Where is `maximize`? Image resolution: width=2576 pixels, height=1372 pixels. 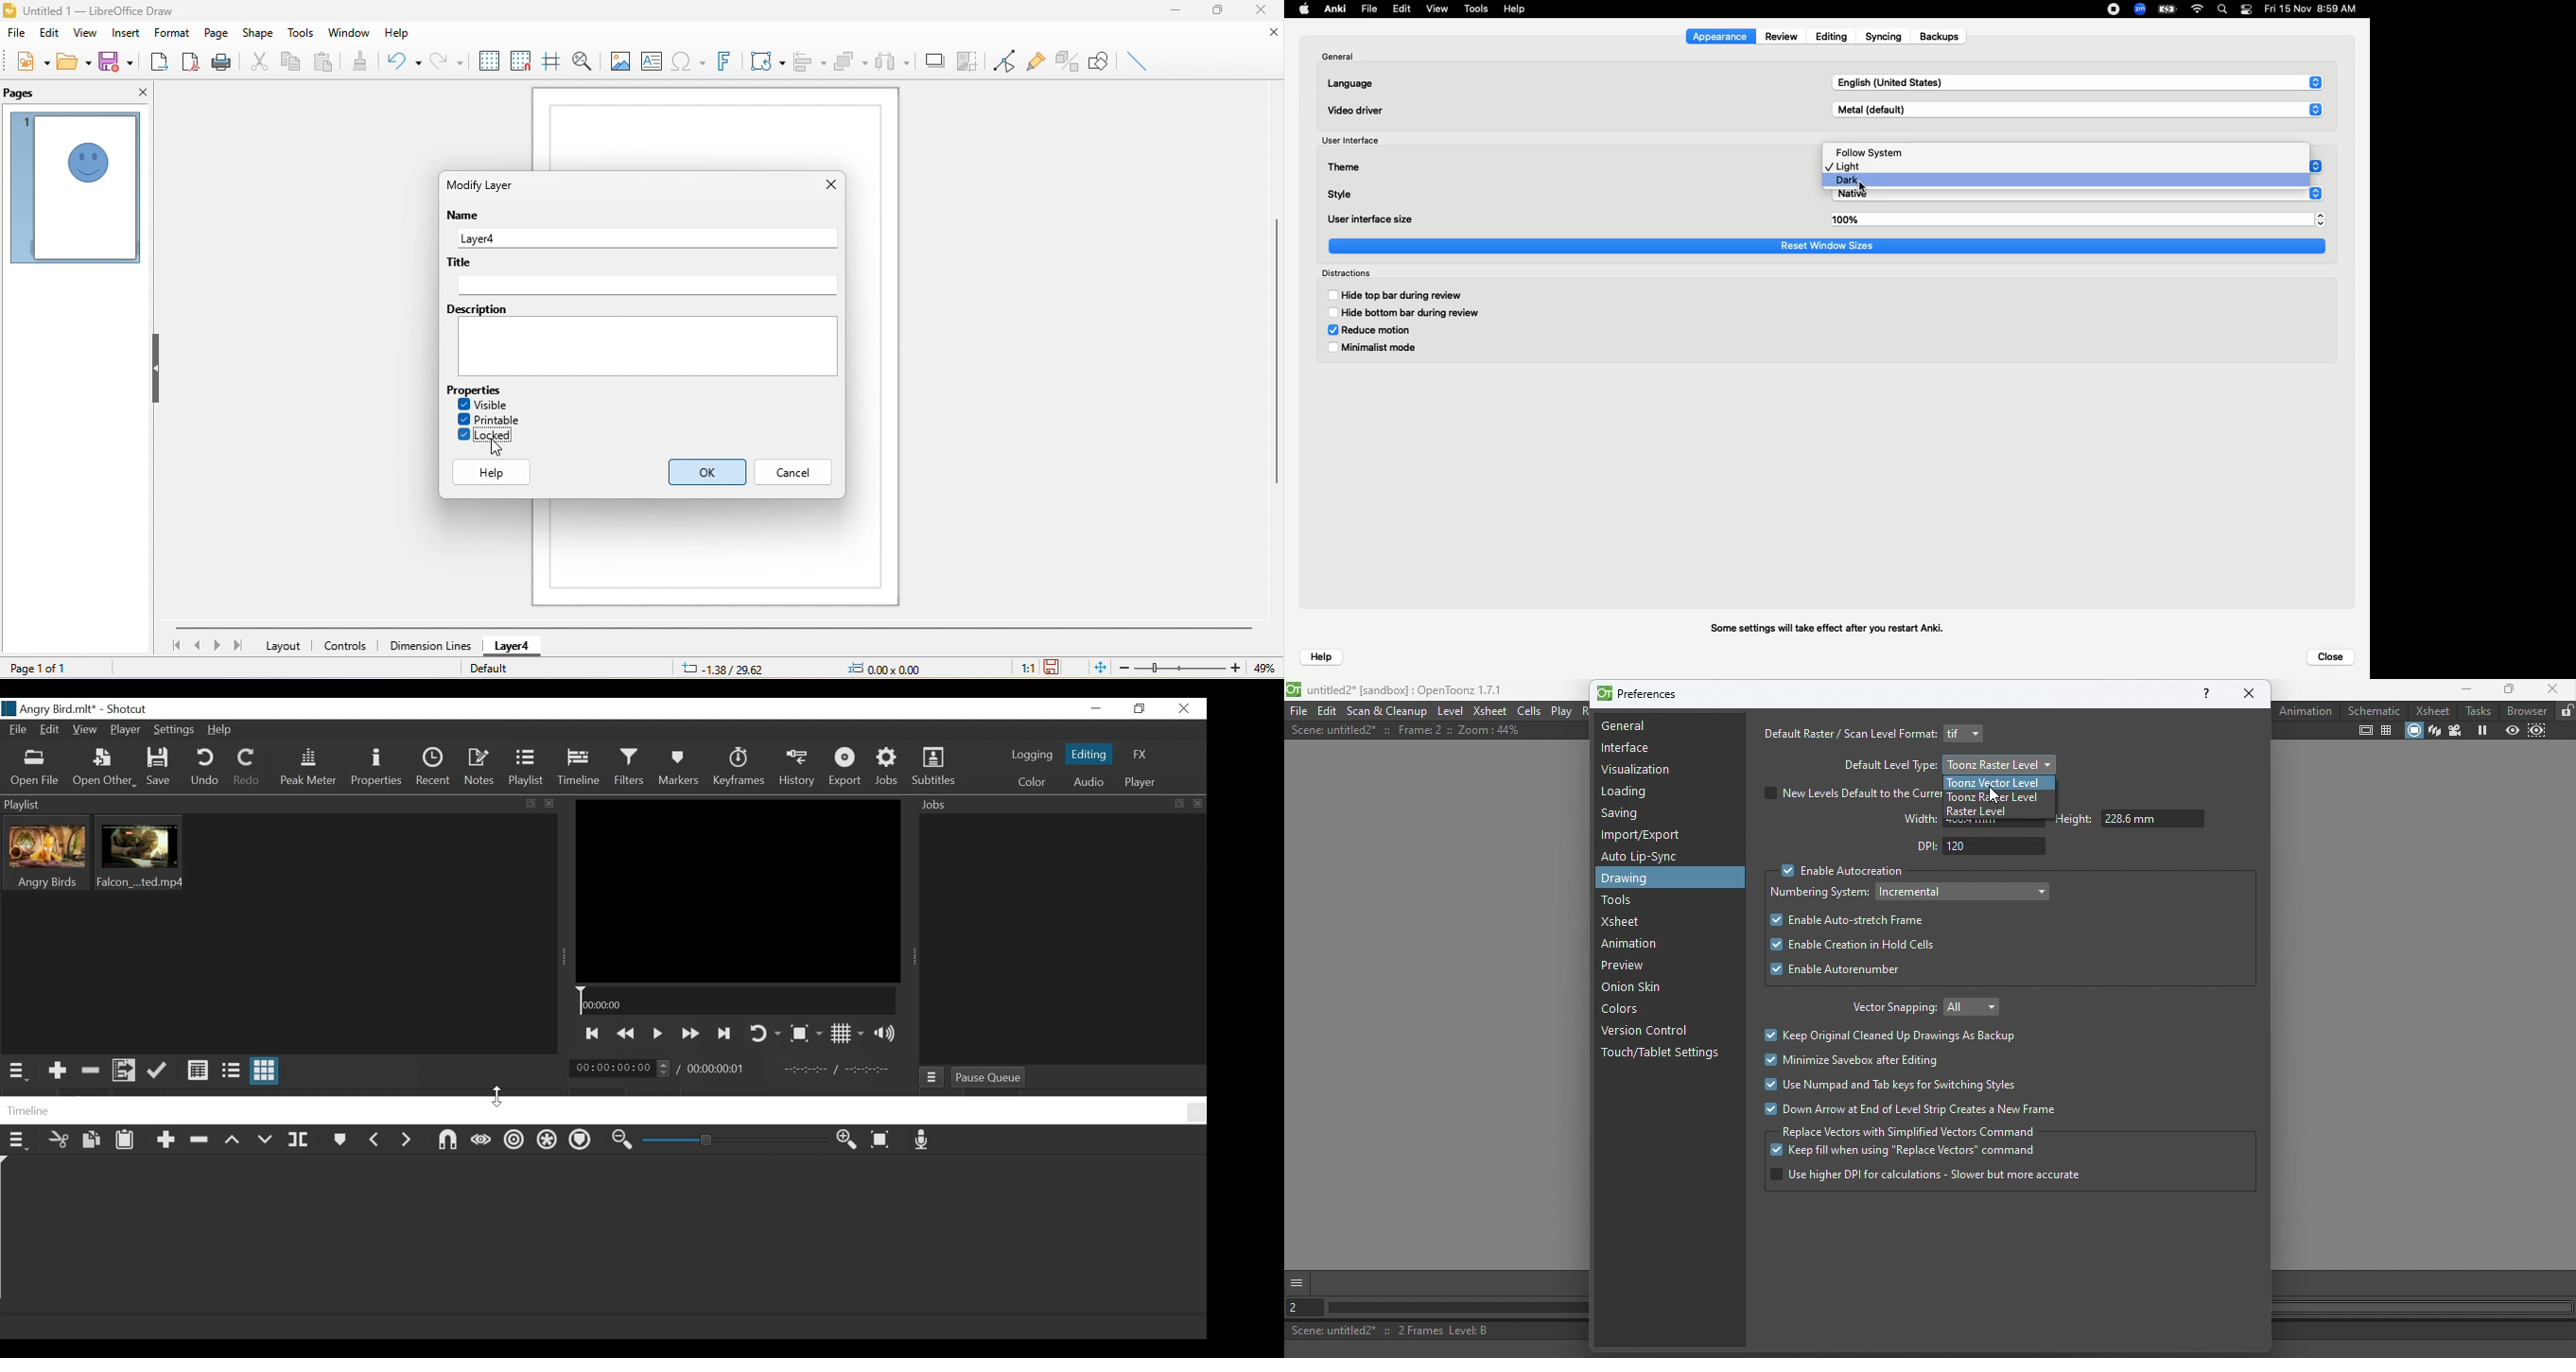 maximize is located at coordinates (1217, 13).